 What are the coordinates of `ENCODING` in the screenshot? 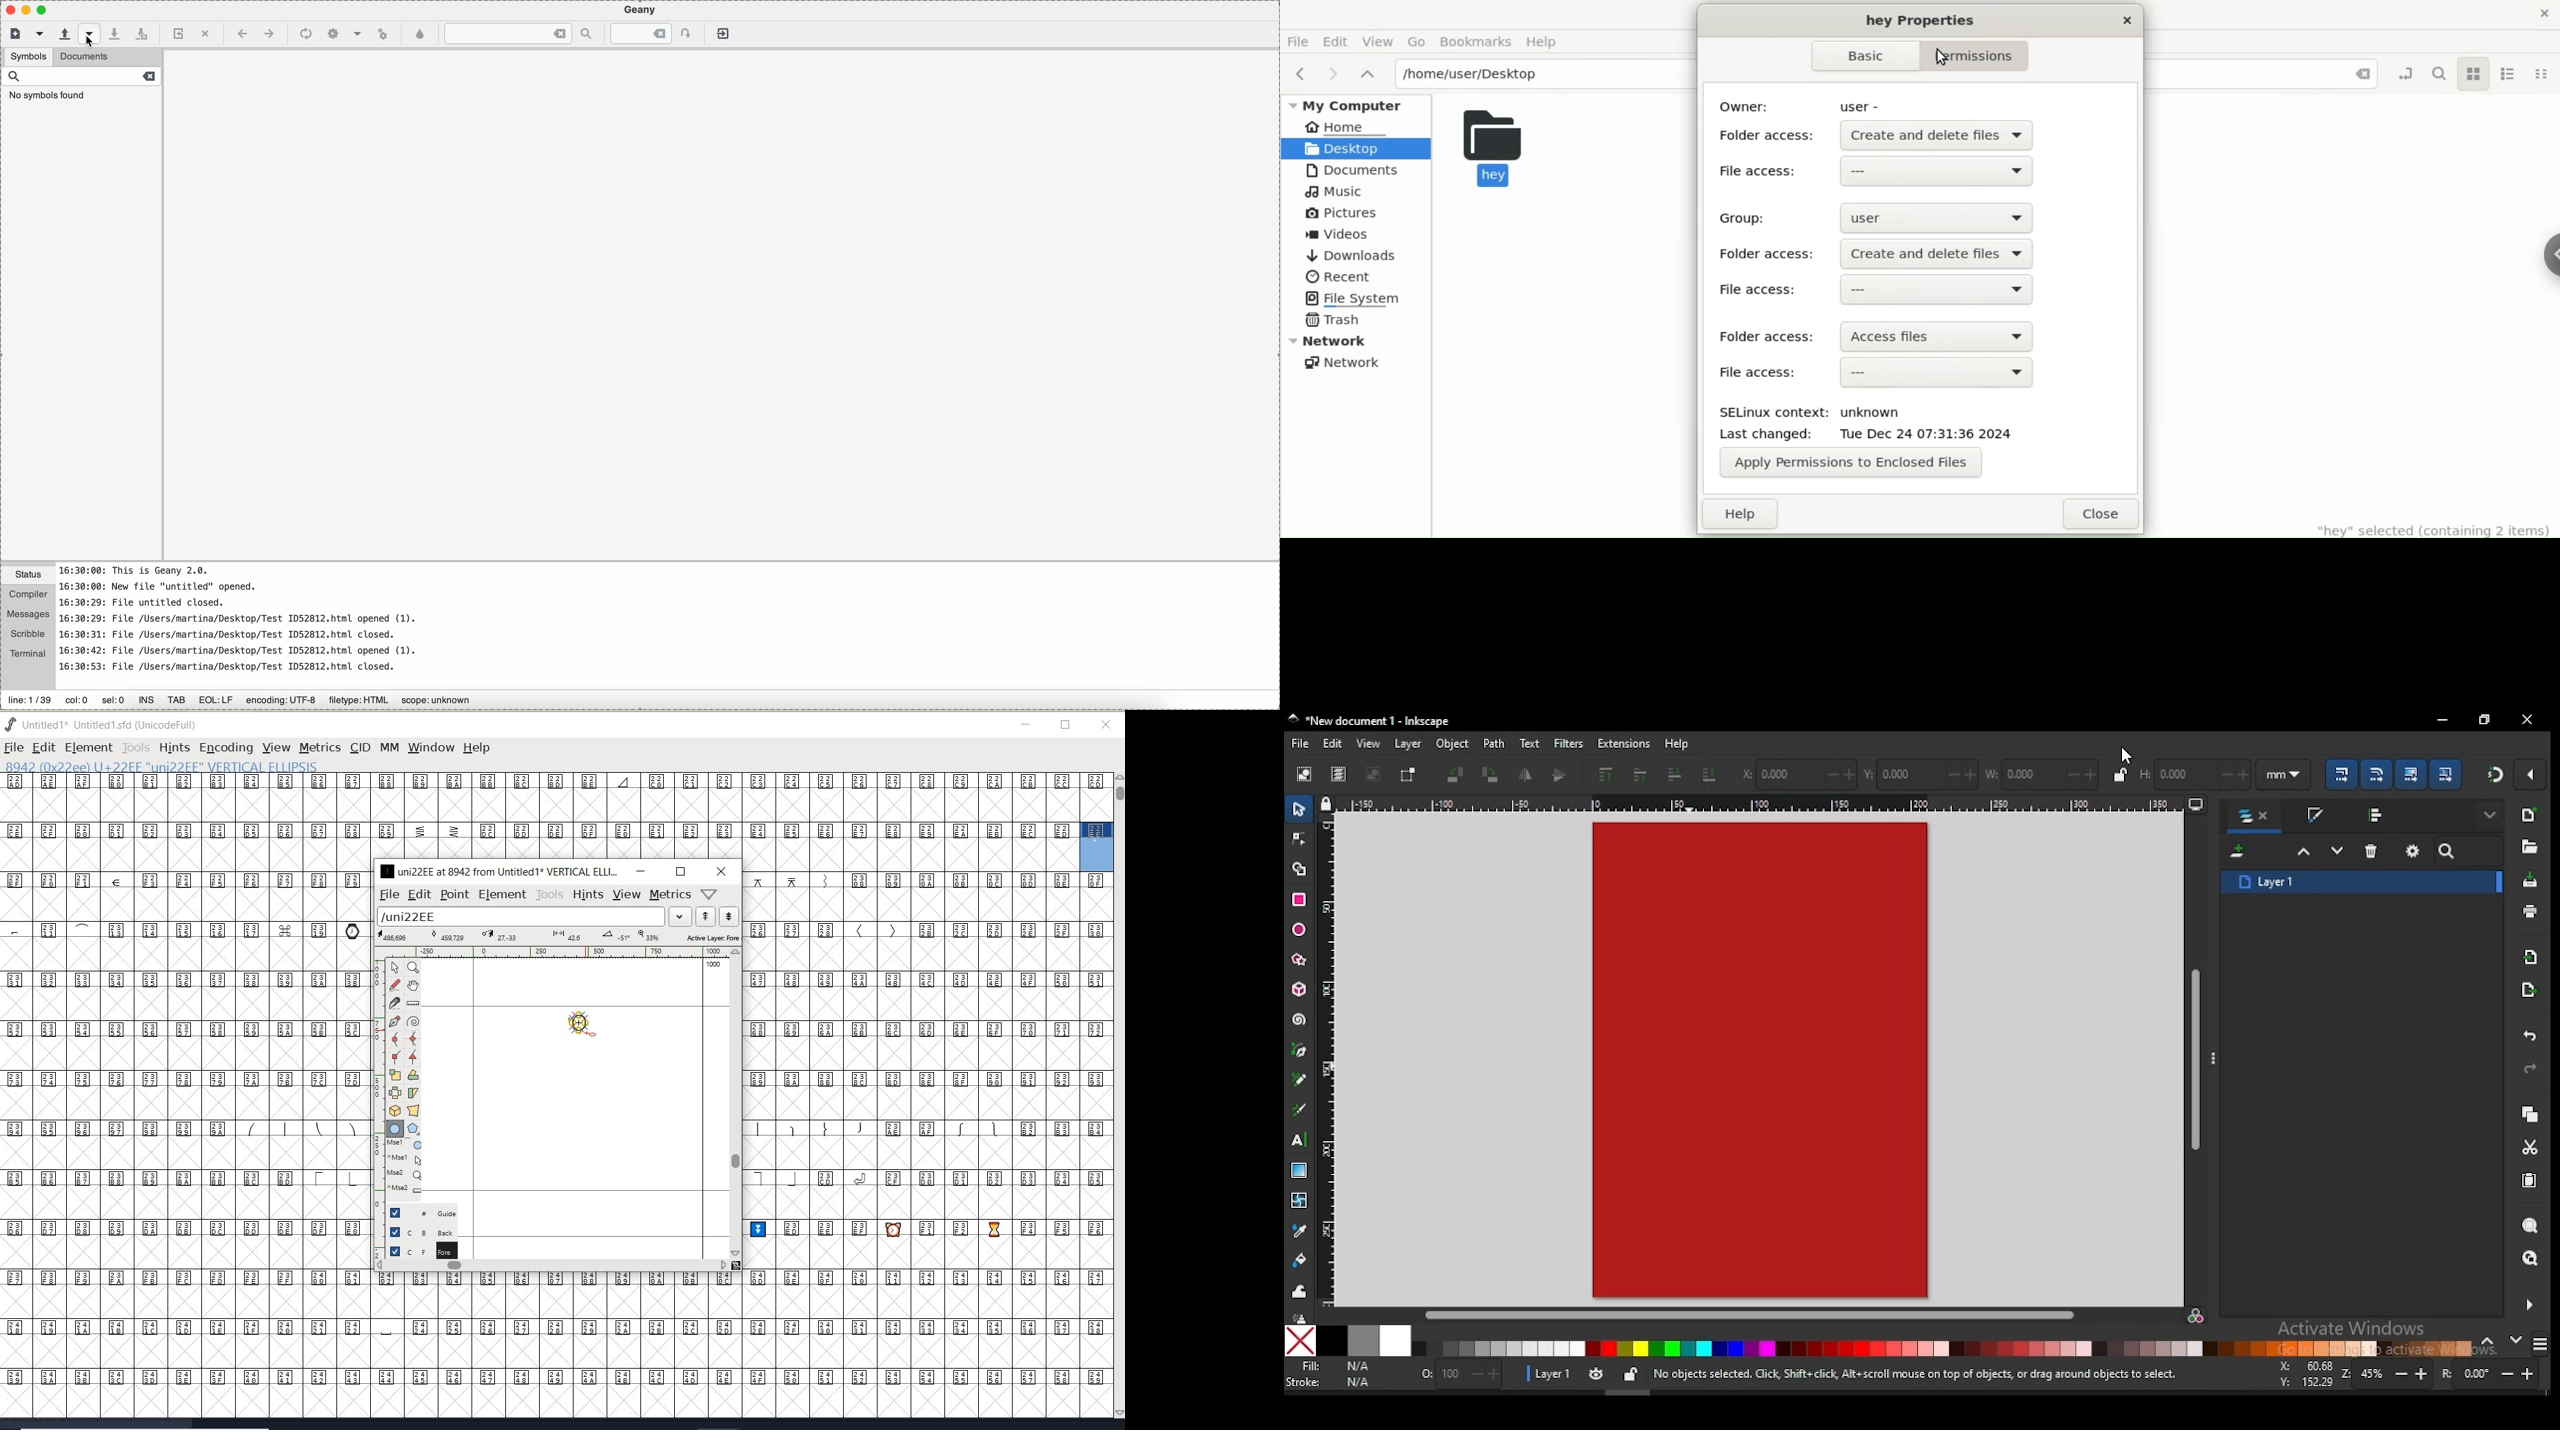 It's located at (226, 748).